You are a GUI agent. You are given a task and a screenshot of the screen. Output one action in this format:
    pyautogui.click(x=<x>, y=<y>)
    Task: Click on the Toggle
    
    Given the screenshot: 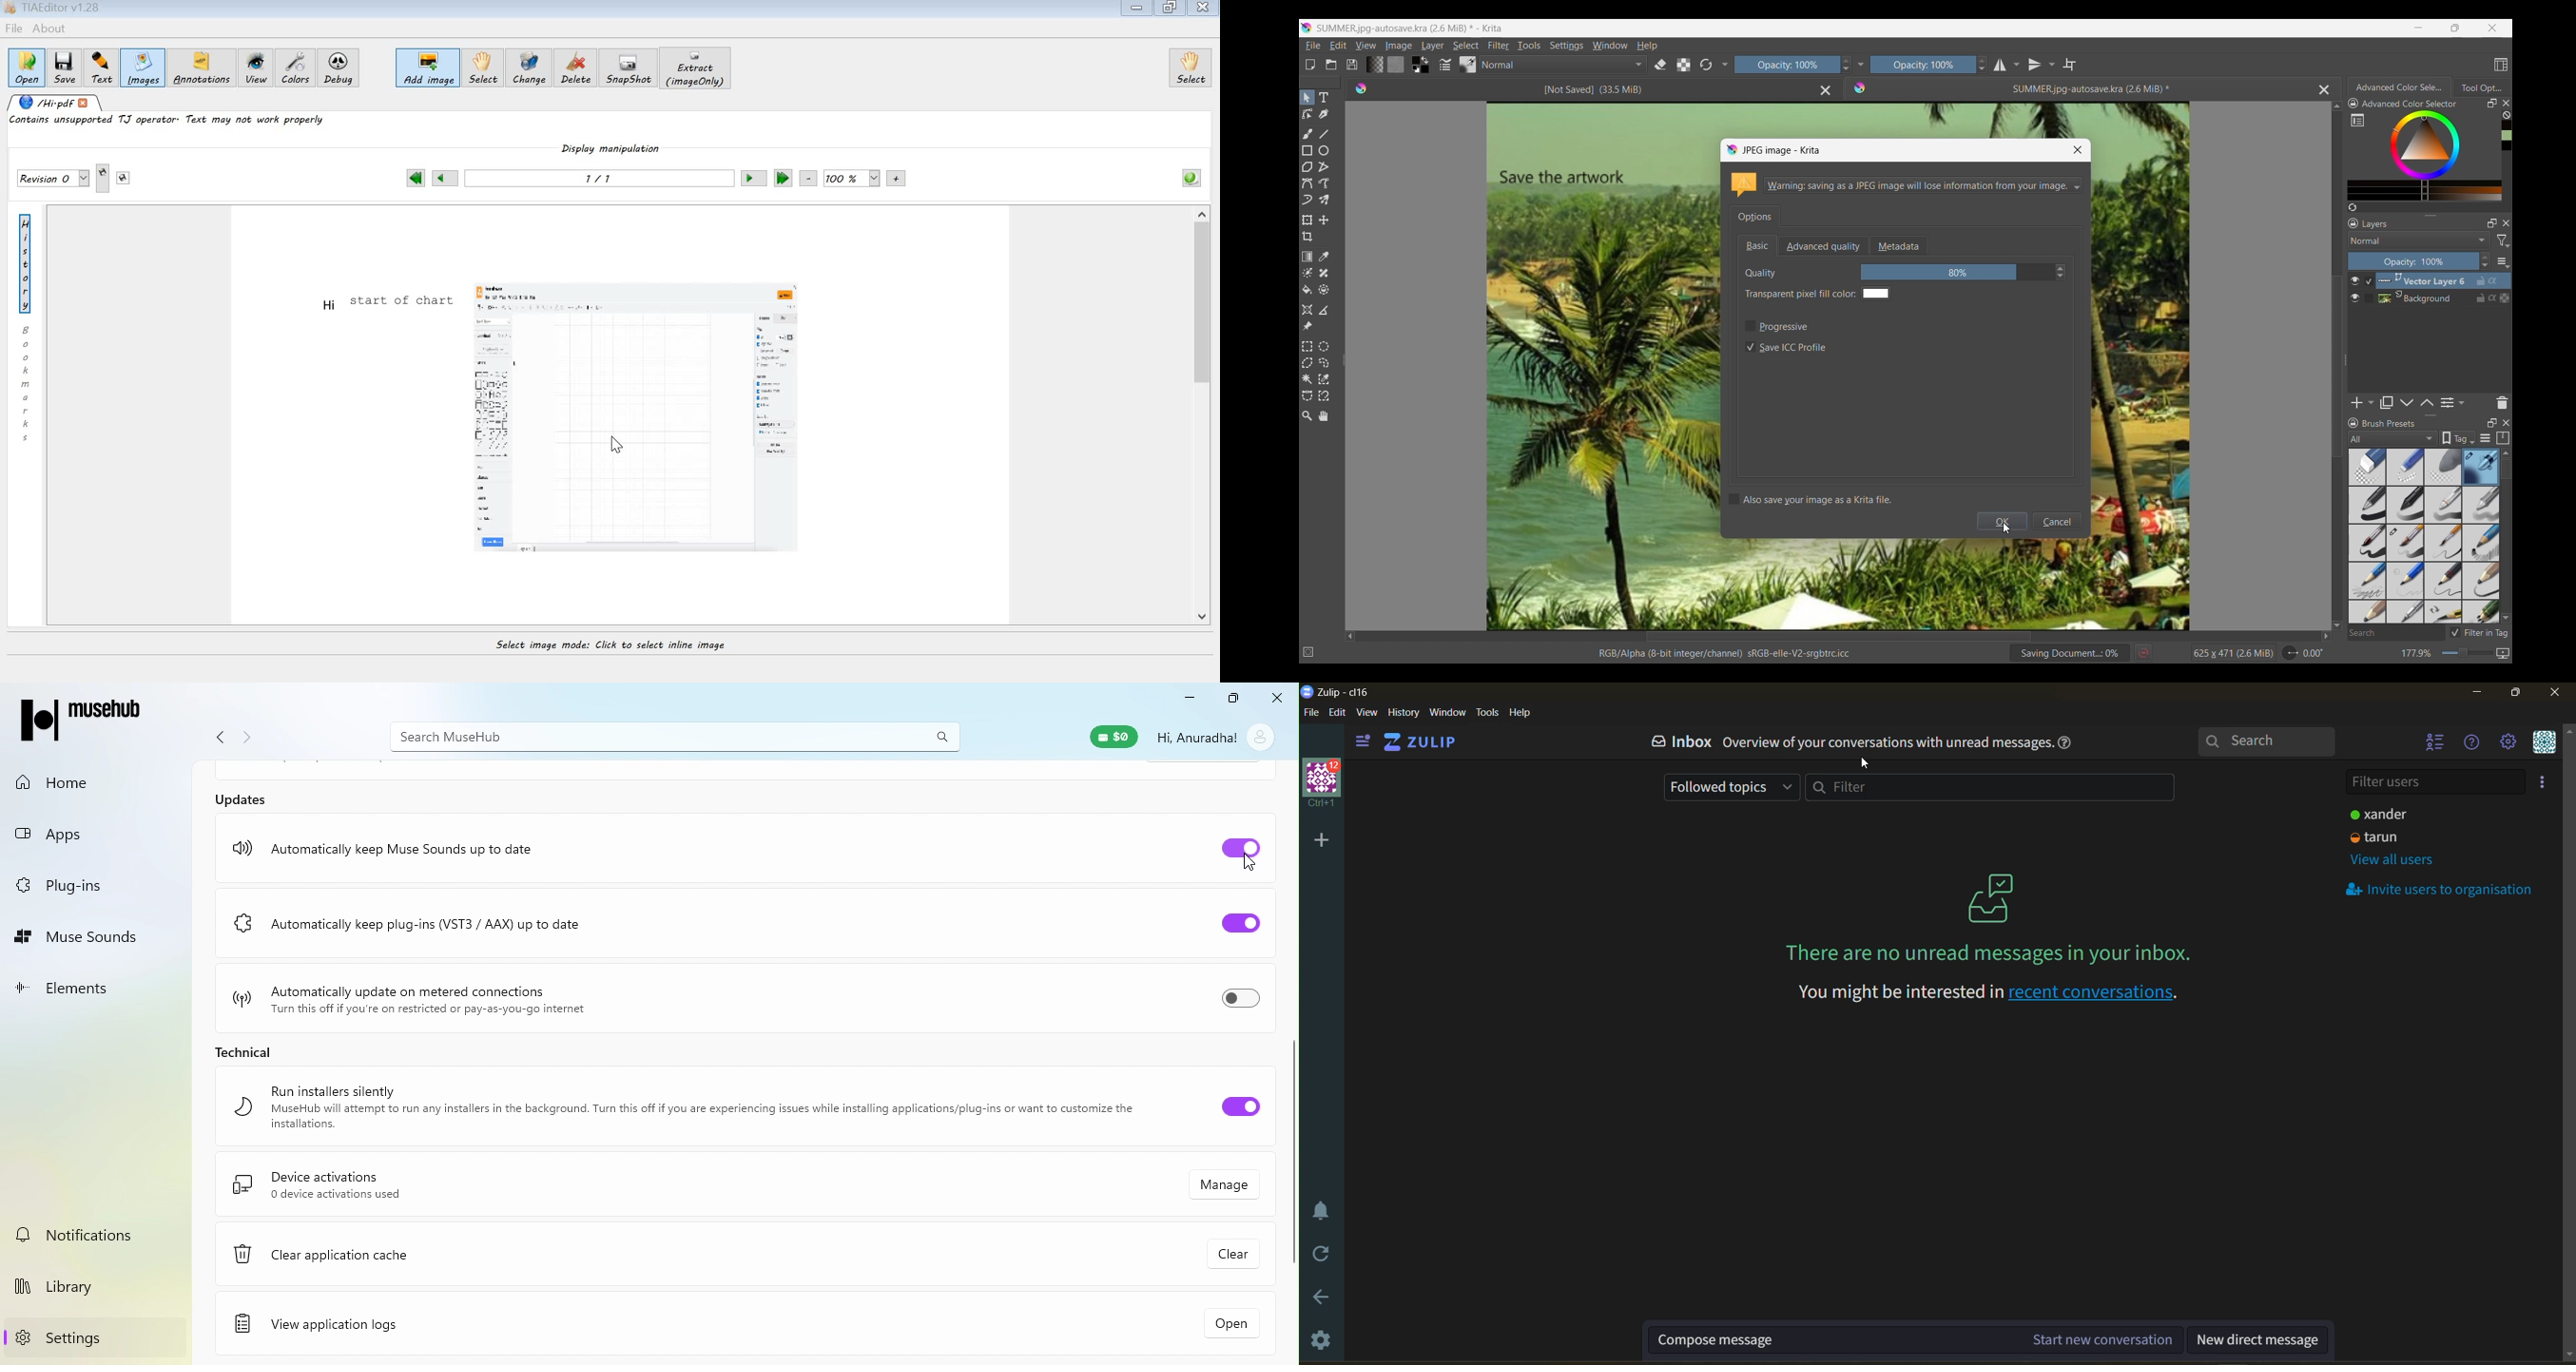 What is the action you would take?
    pyautogui.click(x=1238, y=852)
    